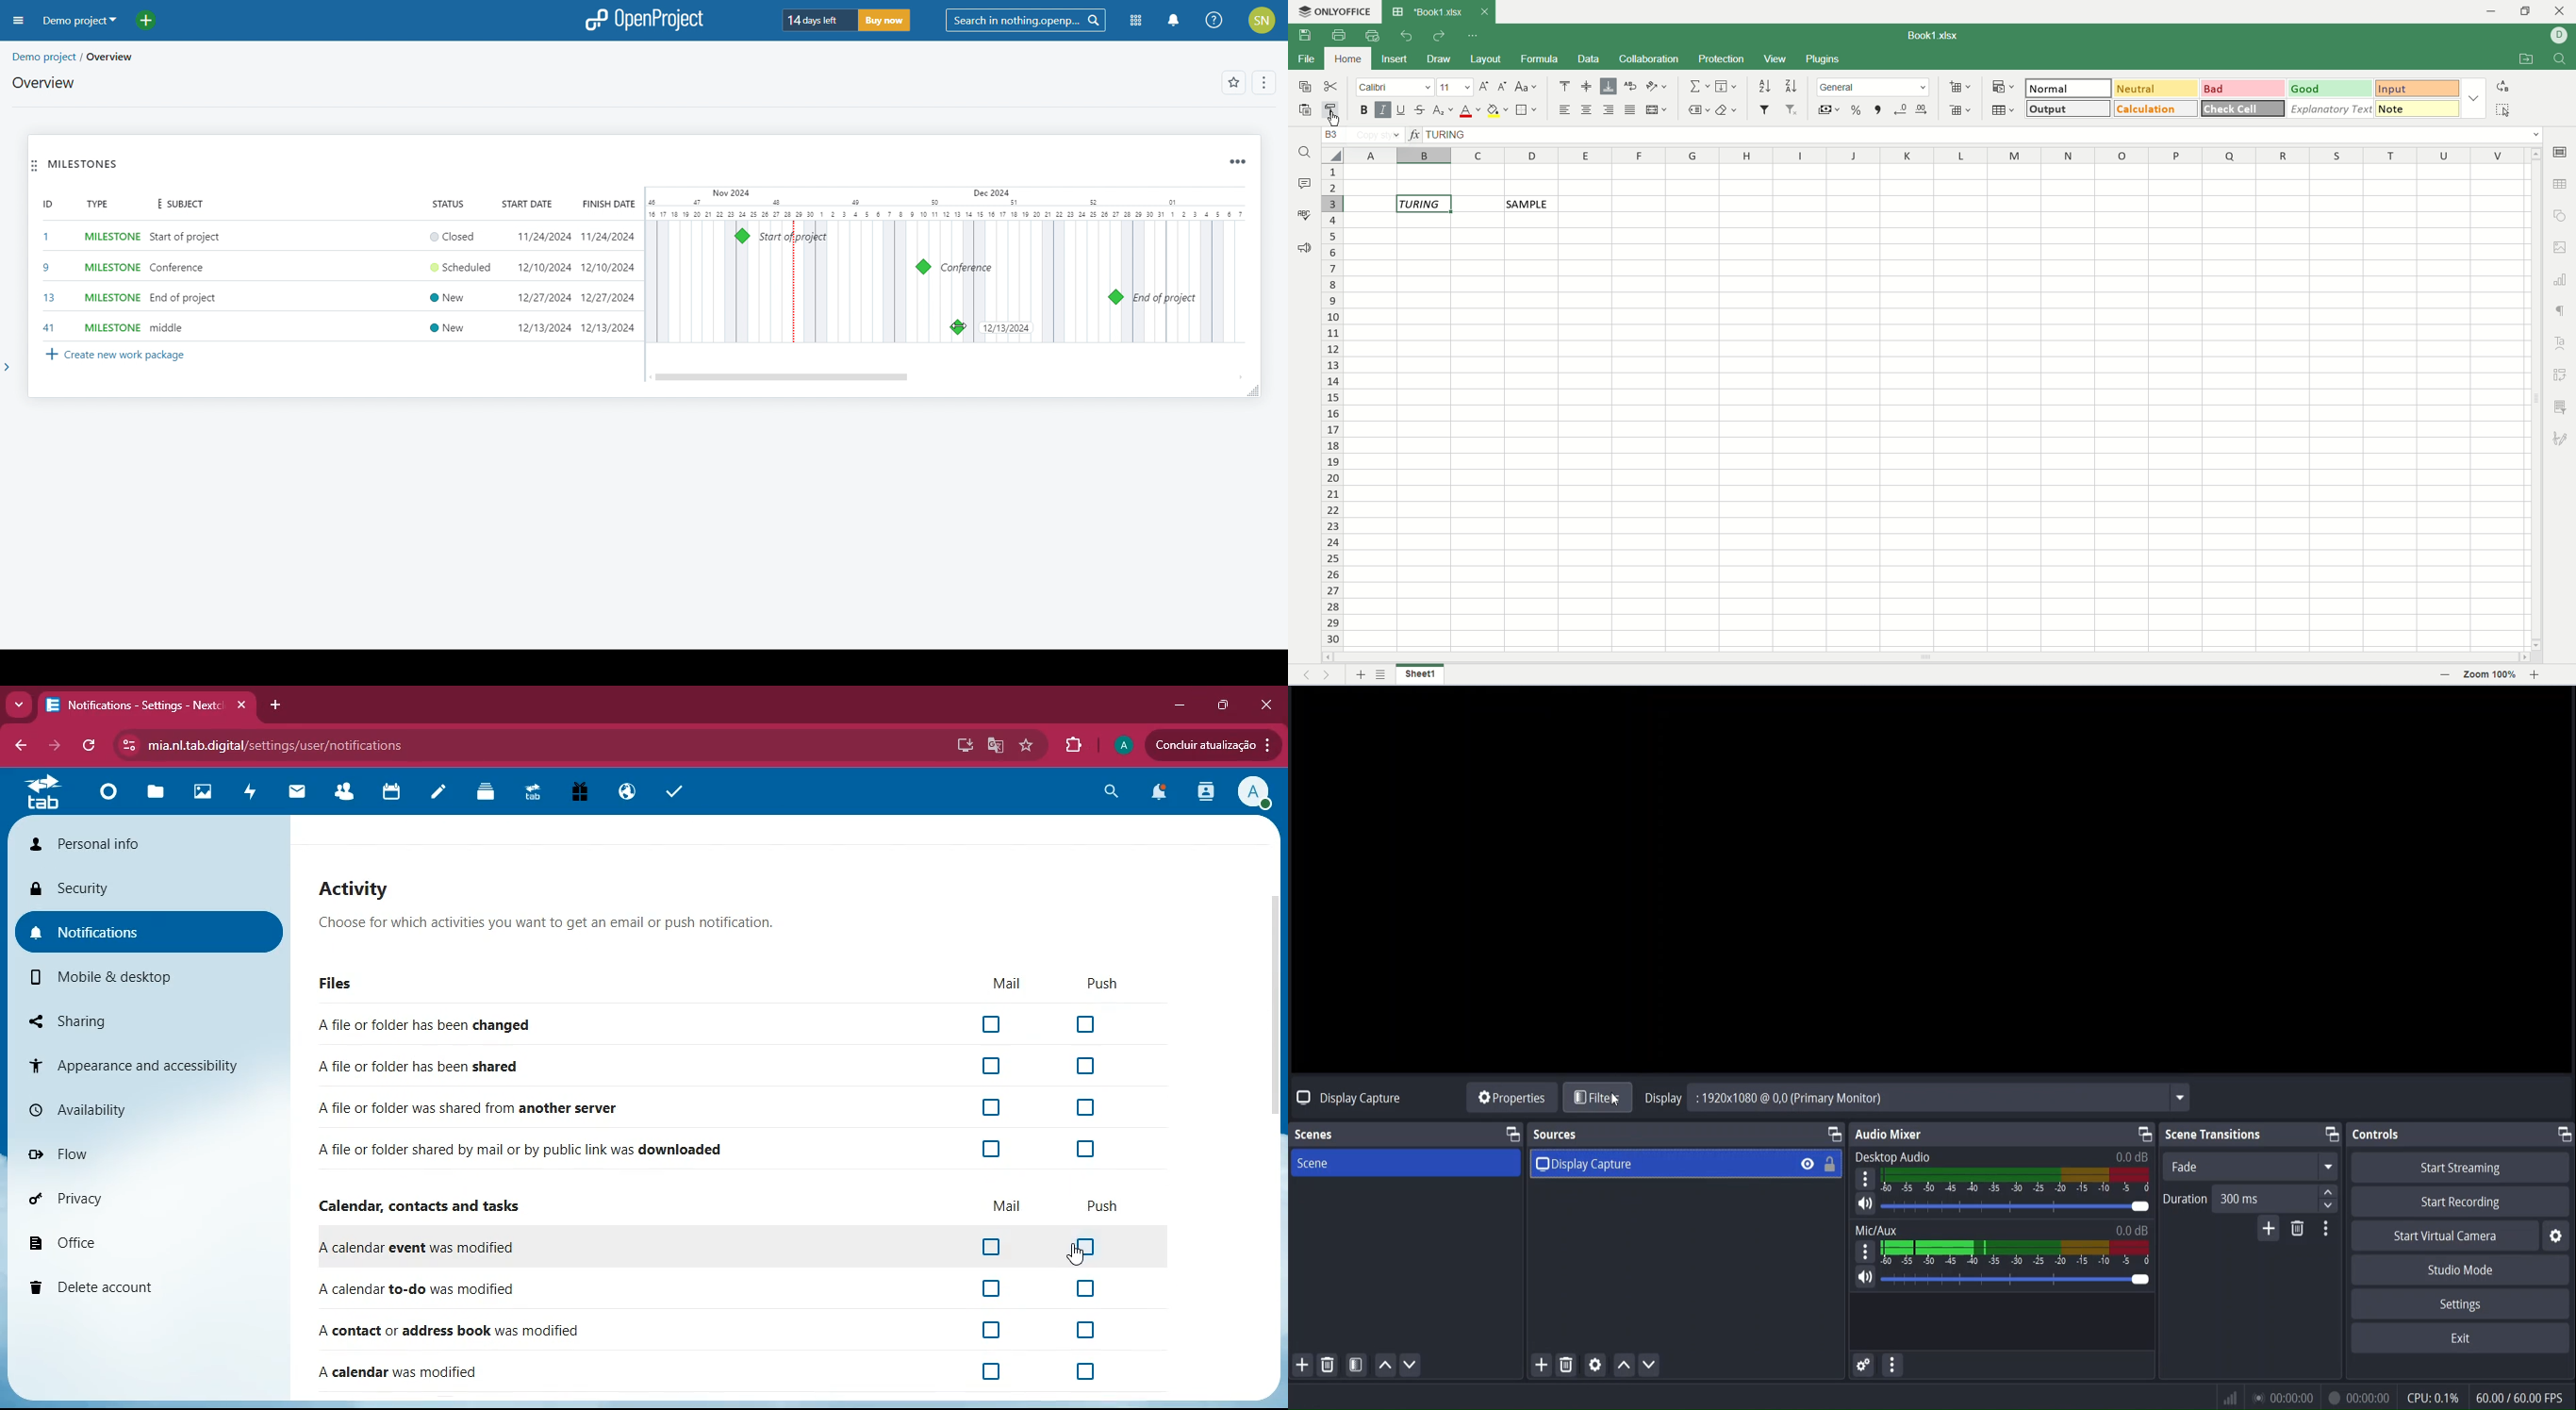 This screenshot has height=1428, width=2576. Describe the element at coordinates (1364, 135) in the screenshot. I see `cell position` at that location.